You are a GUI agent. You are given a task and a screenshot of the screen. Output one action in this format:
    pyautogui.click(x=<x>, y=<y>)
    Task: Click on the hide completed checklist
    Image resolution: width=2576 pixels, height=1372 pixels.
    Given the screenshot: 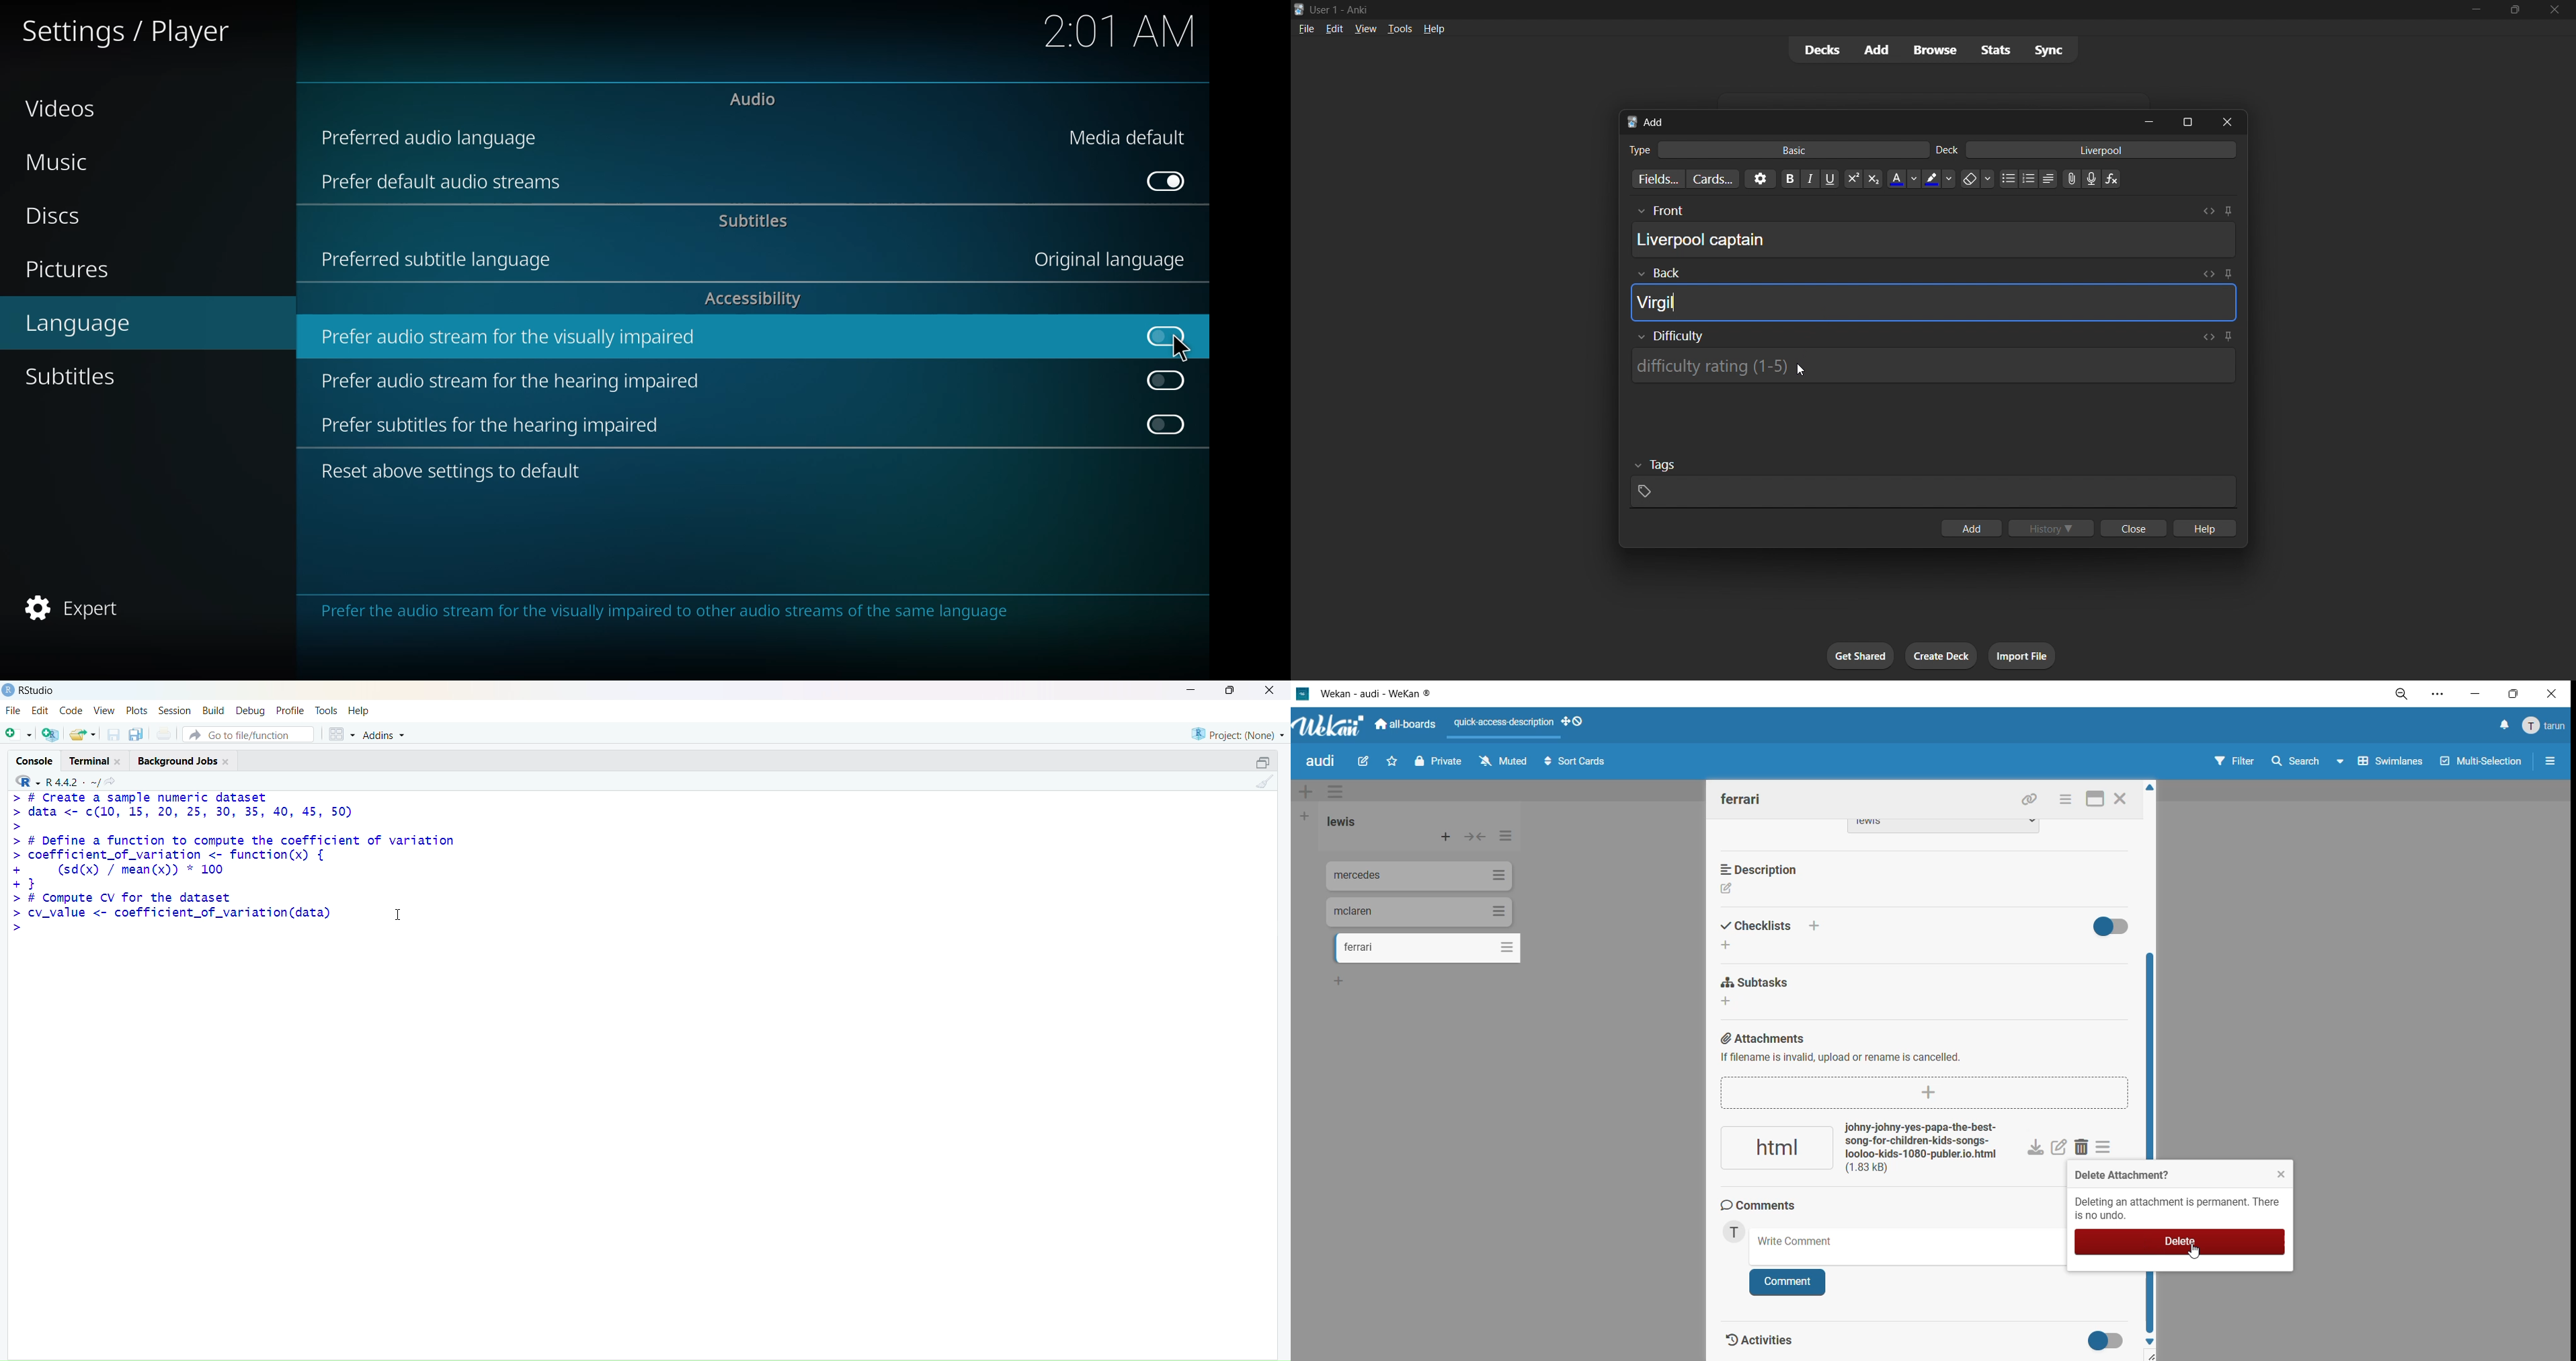 What is the action you would take?
    pyautogui.click(x=2117, y=927)
    